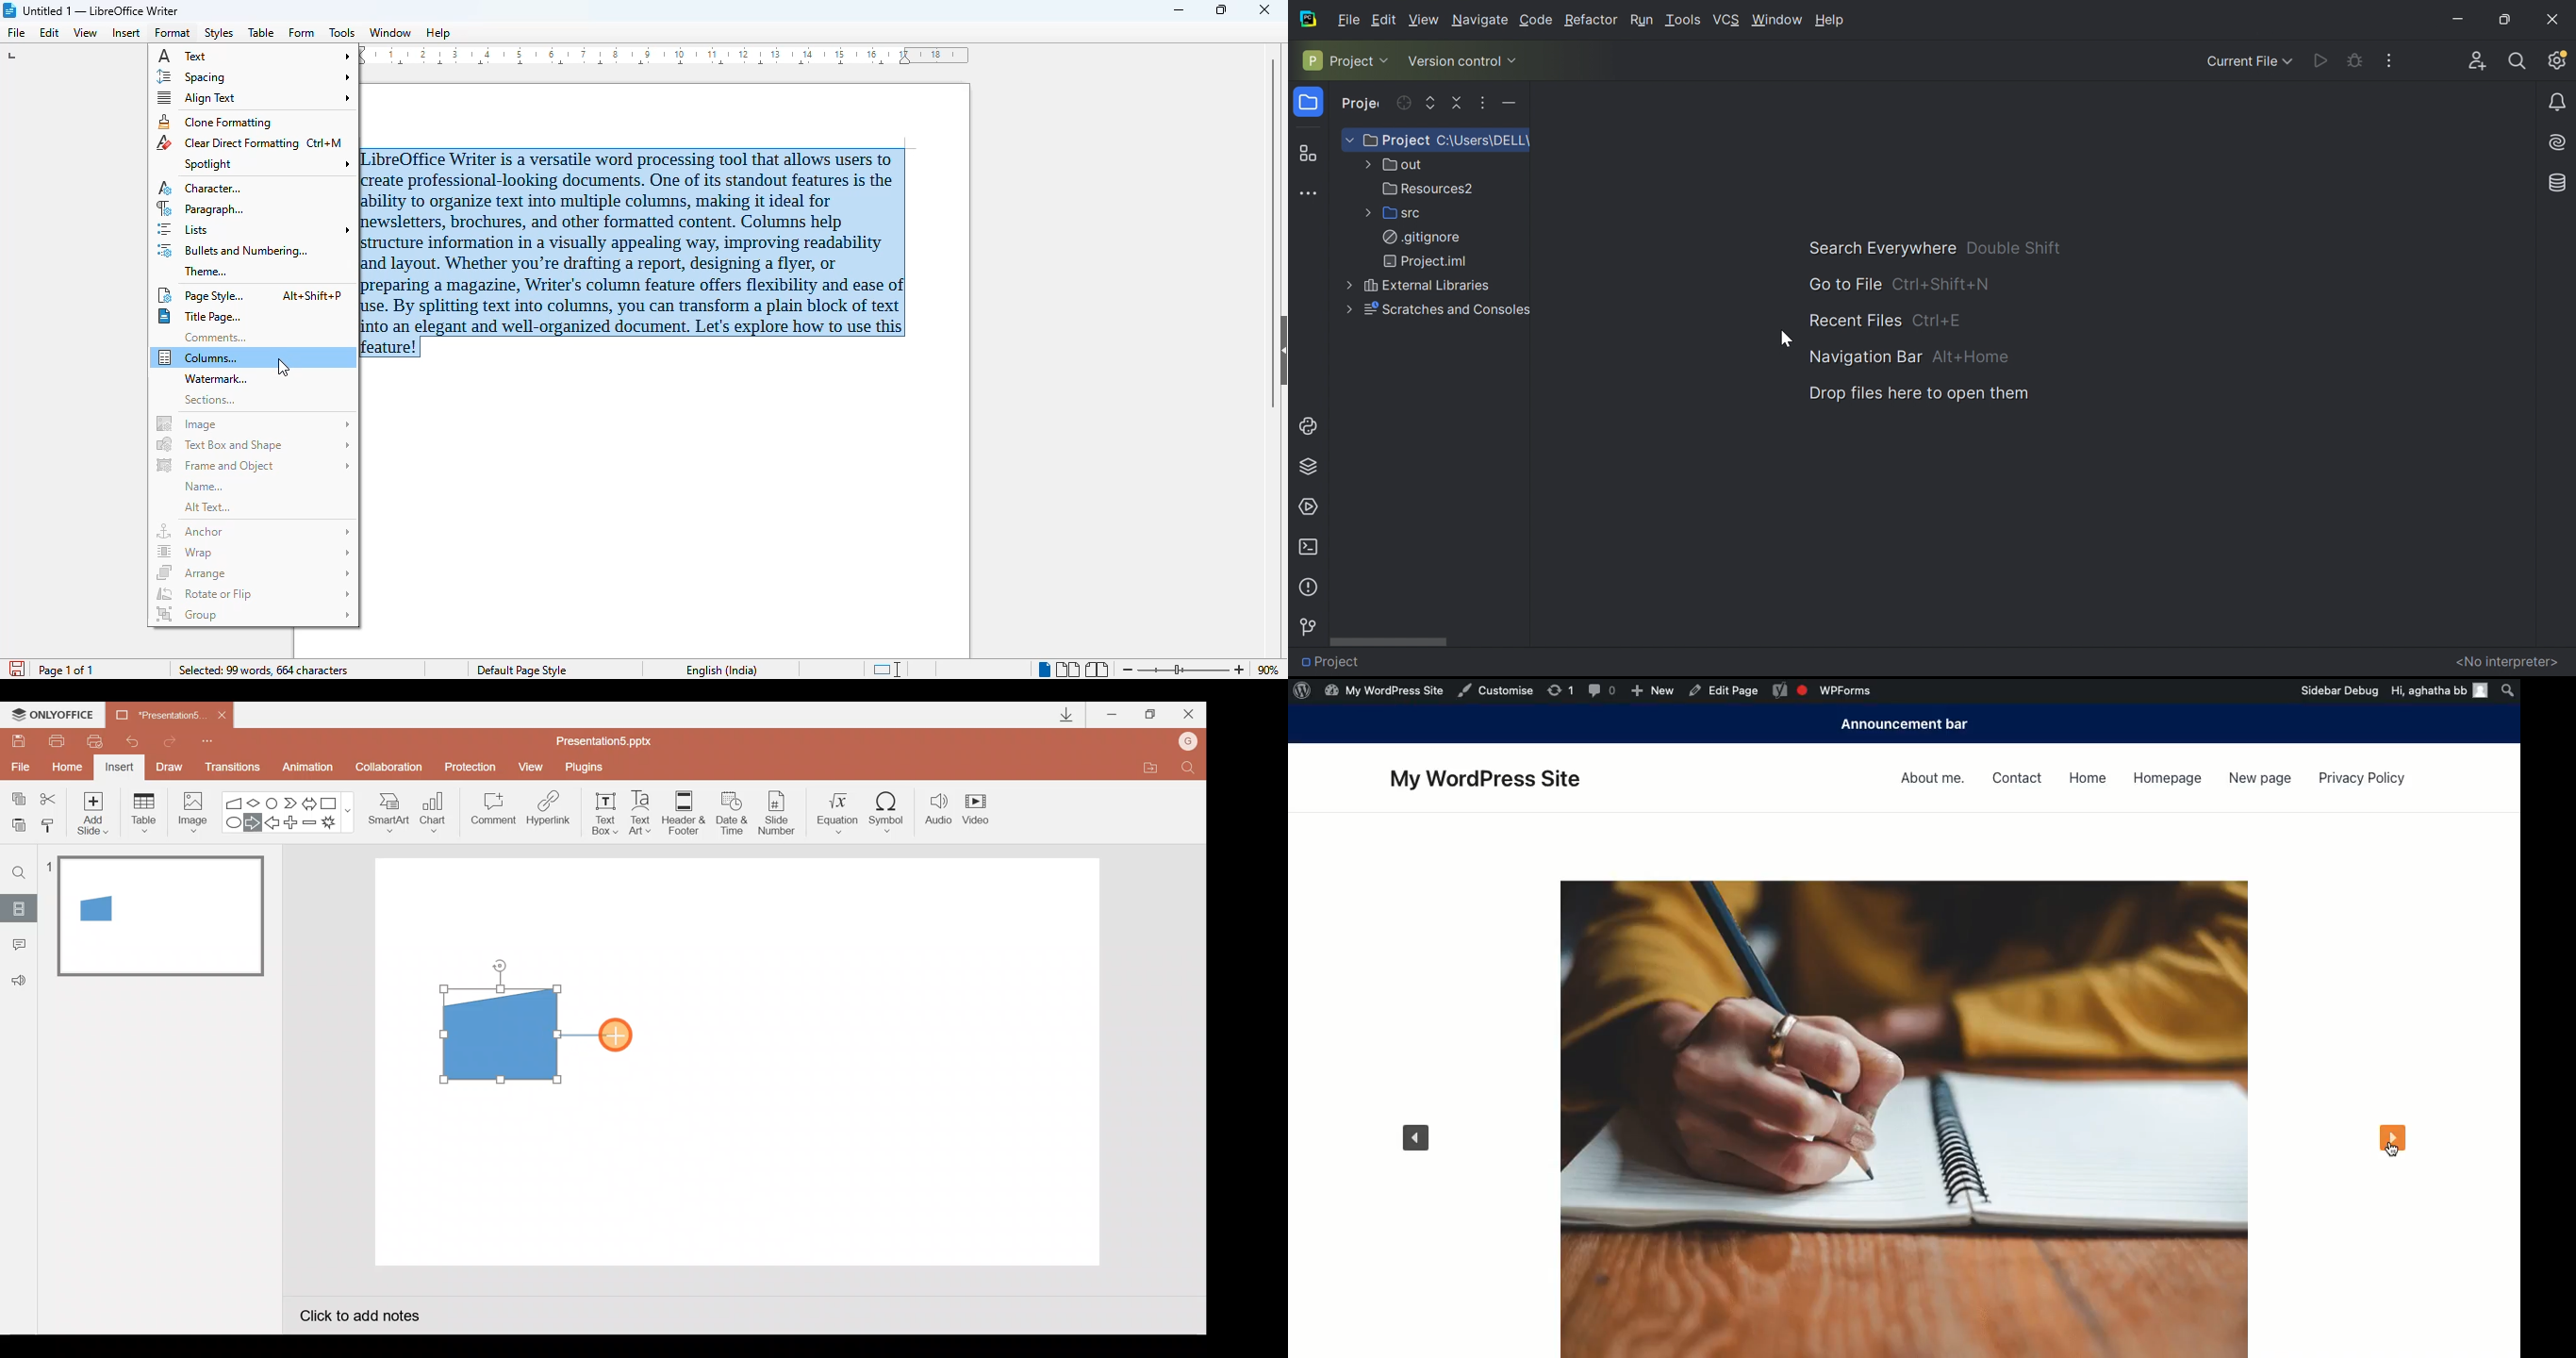 The height and width of the screenshot is (1372, 2576). I want to click on Text Art, so click(644, 812).